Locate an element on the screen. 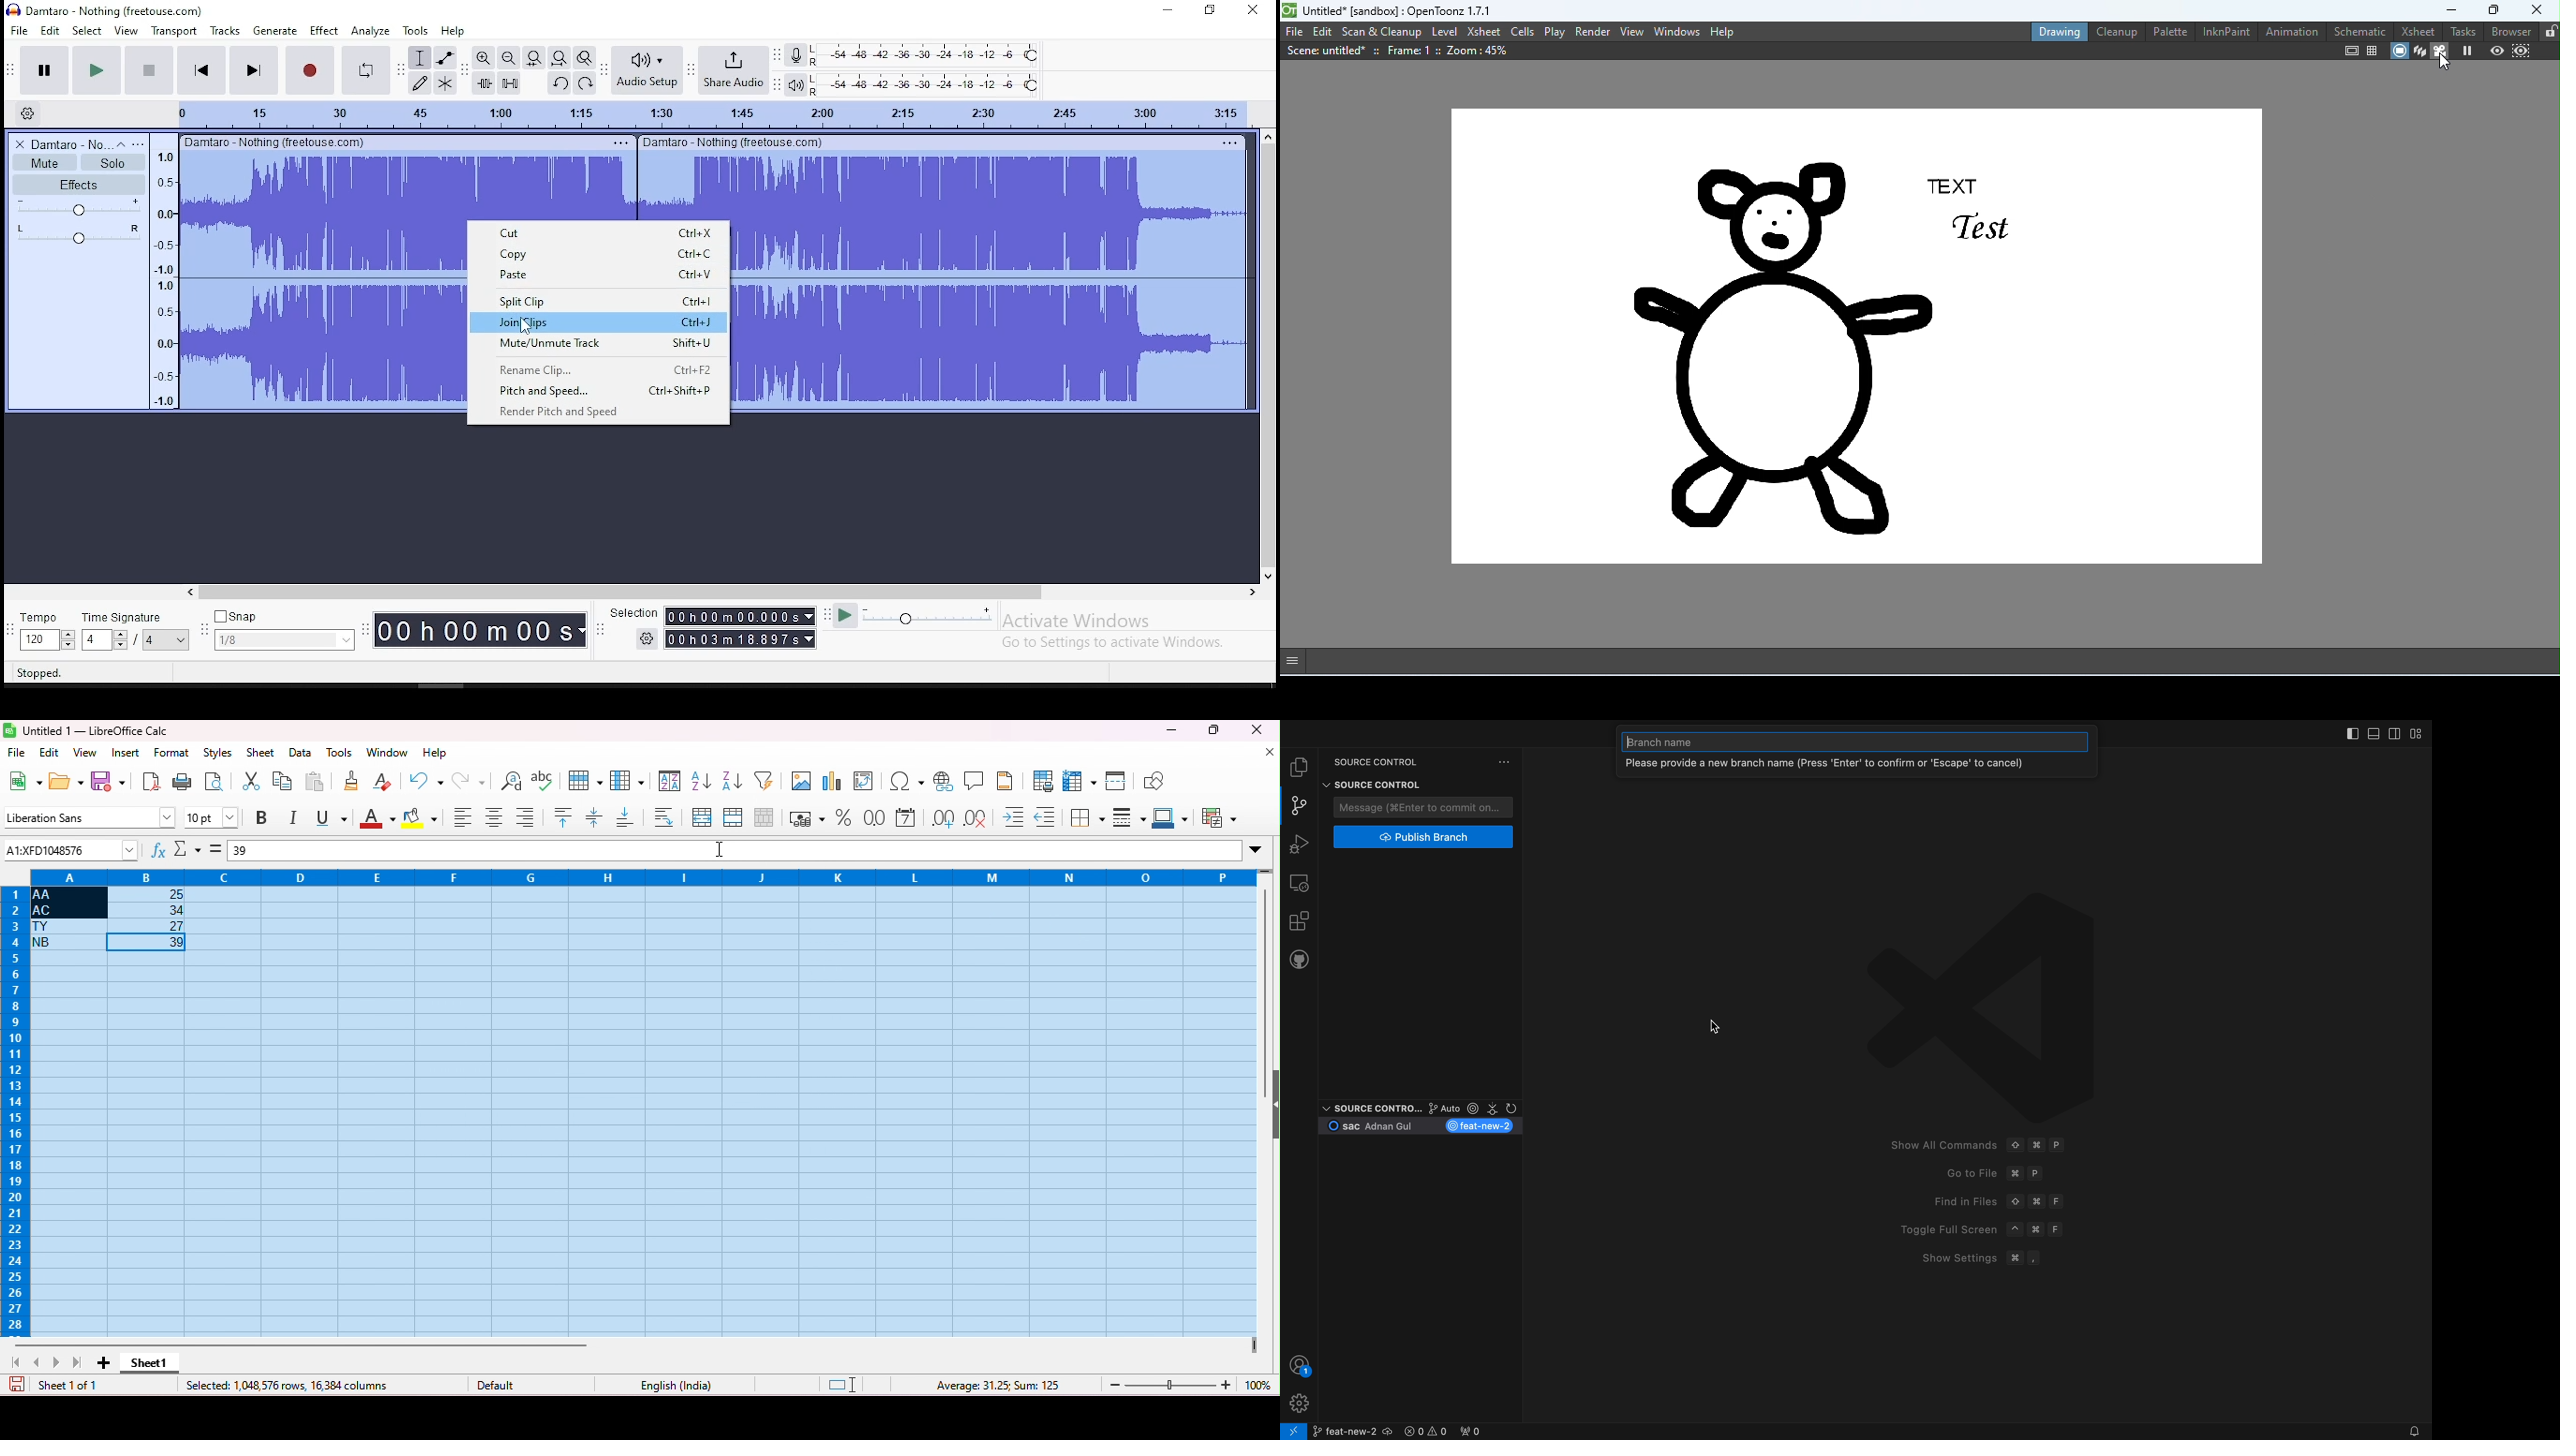 This screenshot has width=2576, height=1456. edit is located at coordinates (1323, 33).